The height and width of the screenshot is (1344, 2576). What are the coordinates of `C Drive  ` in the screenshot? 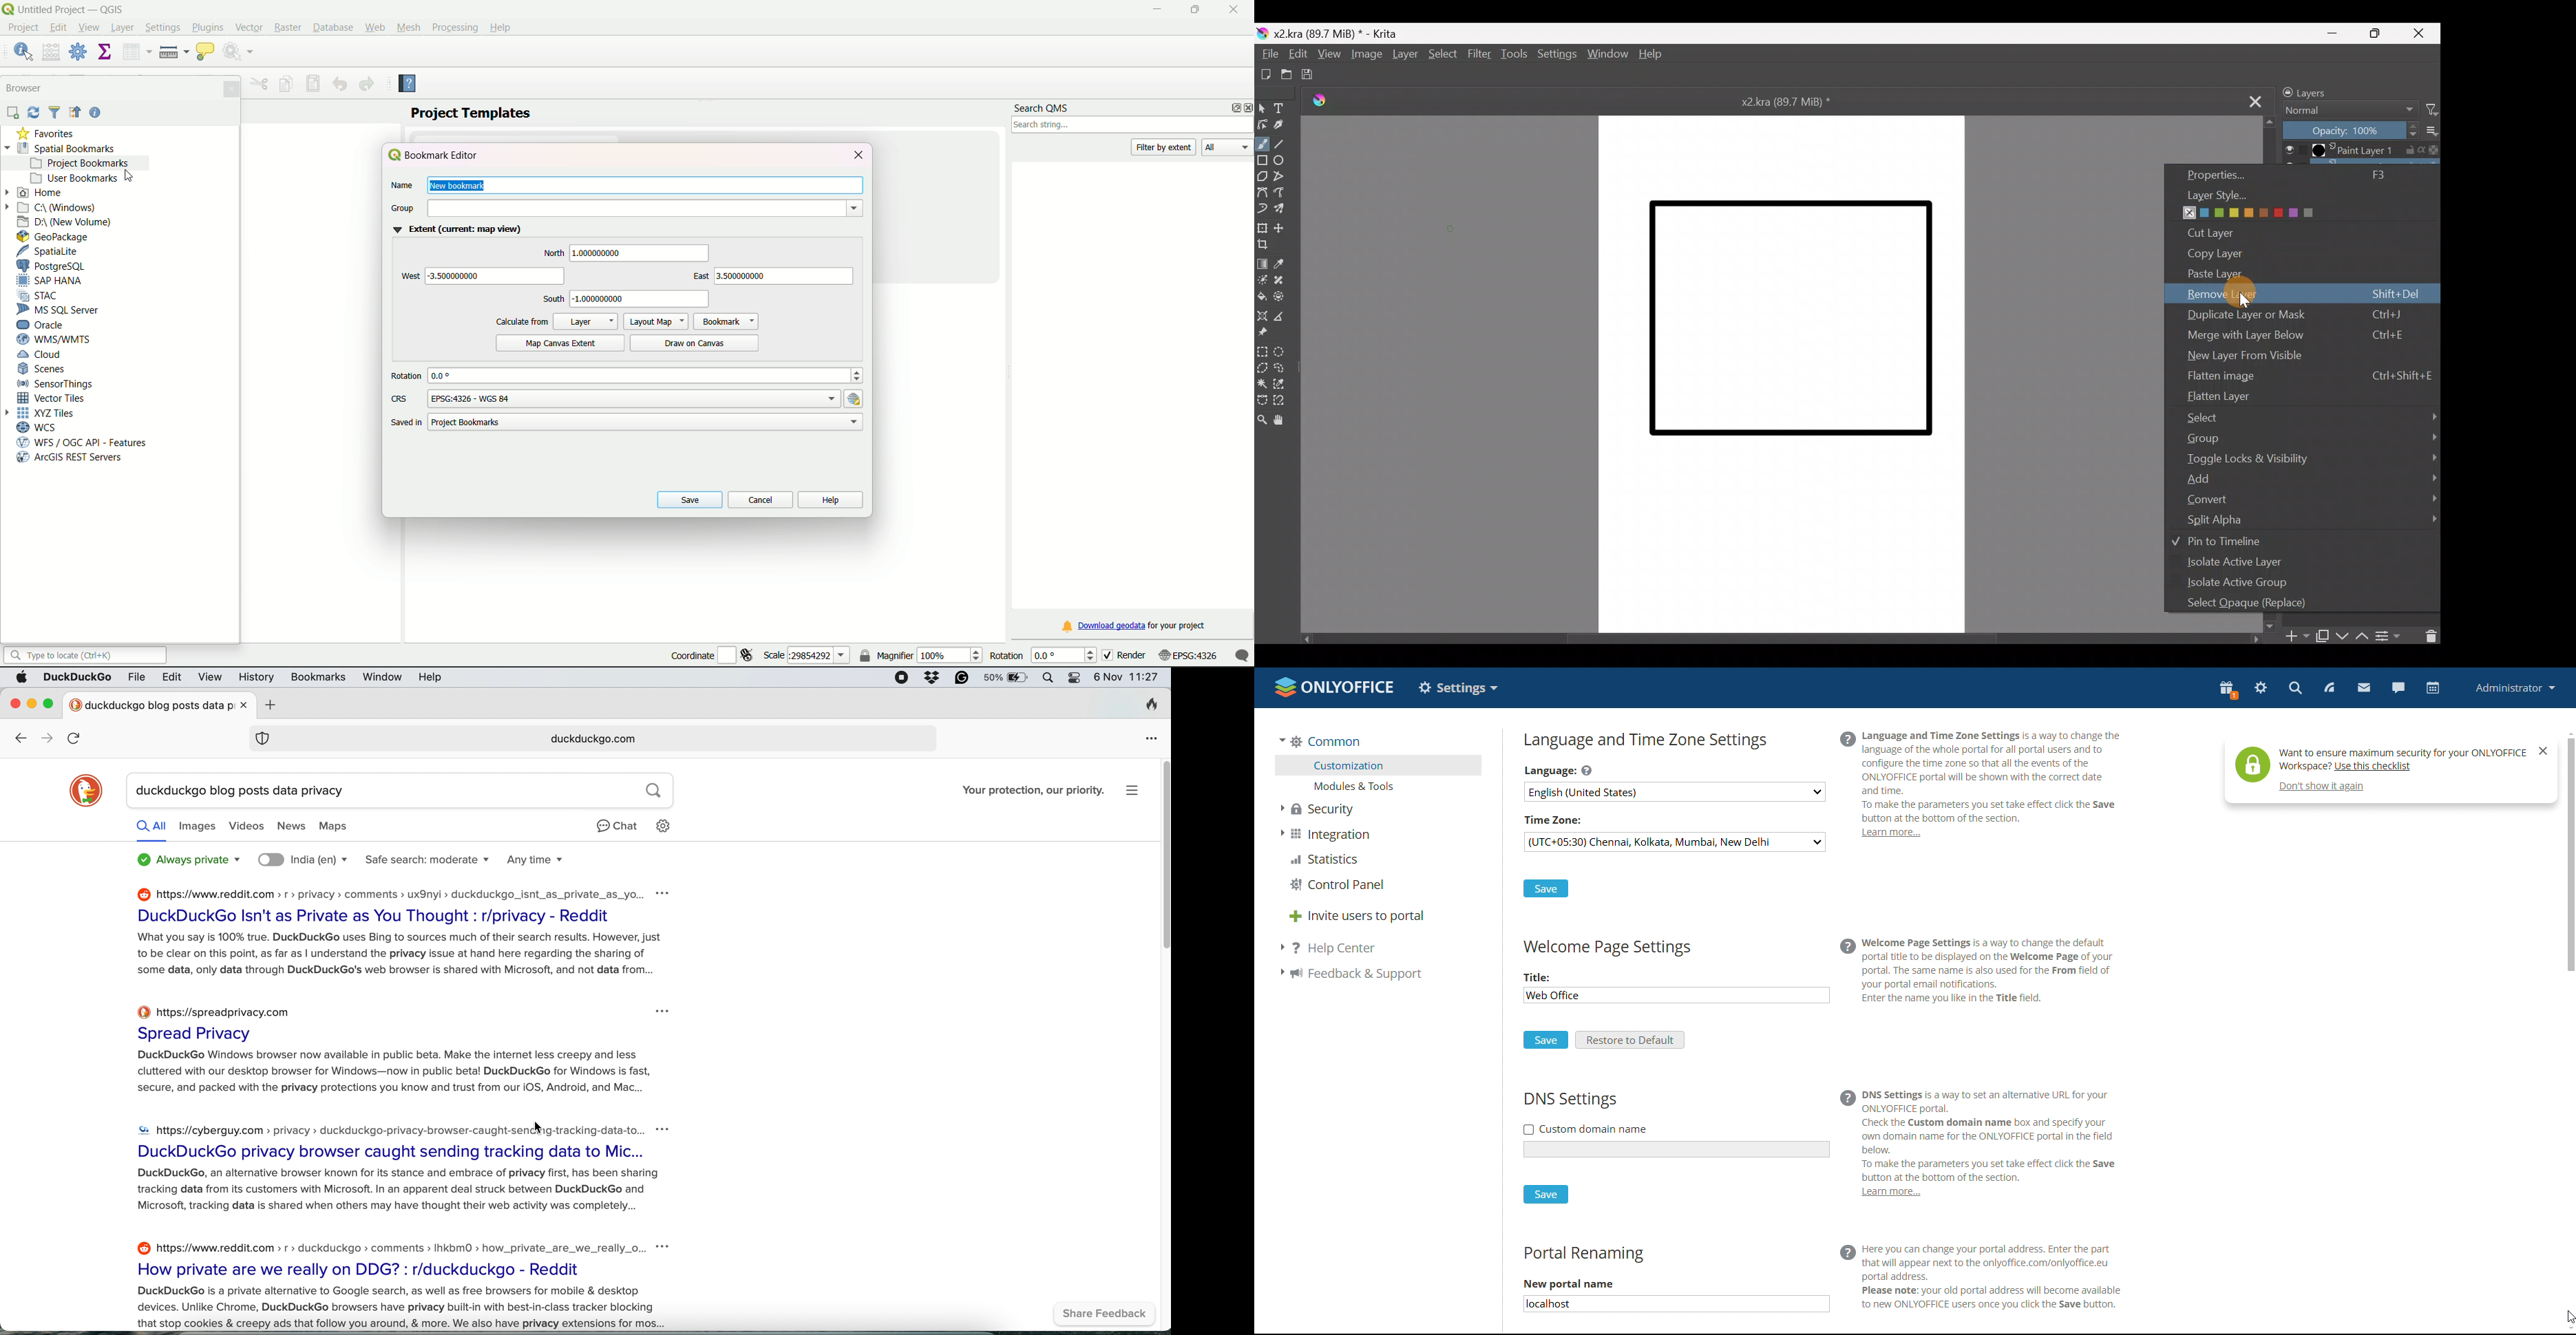 It's located at (59, 208).